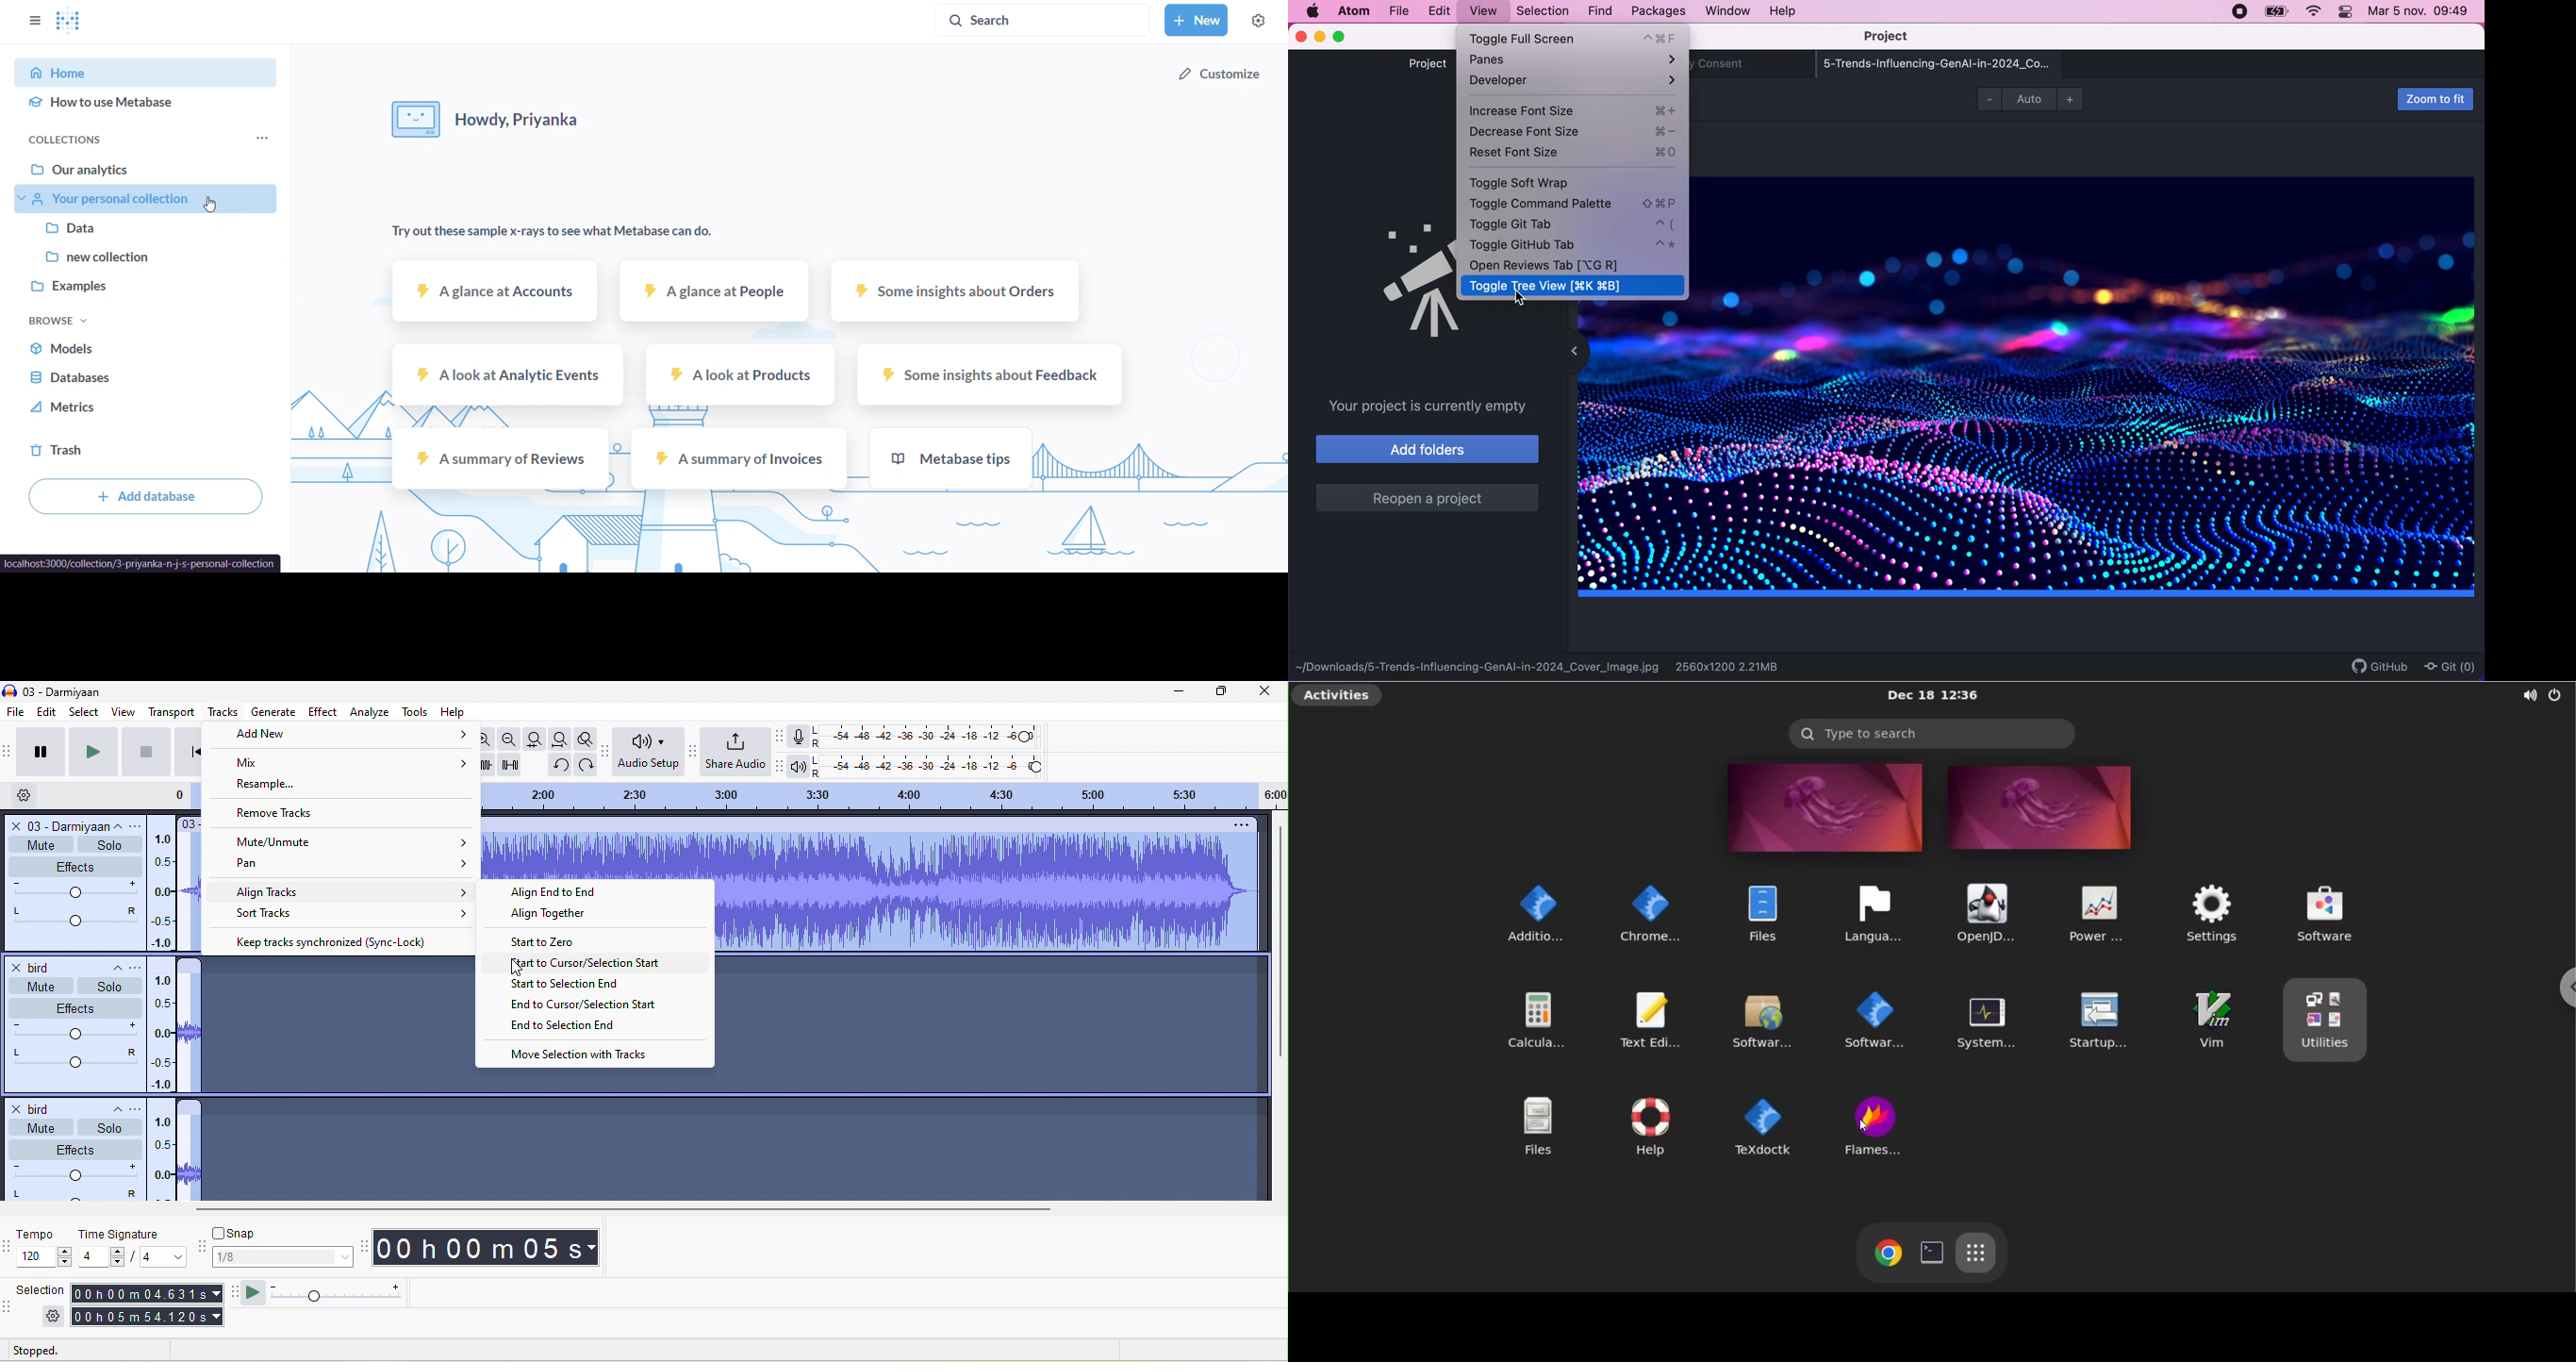 The image size is (2576, 1372). What do you see at coordinates (140, 826) in the screenshot?
I see `open menu` at bounding box center [140, 826].